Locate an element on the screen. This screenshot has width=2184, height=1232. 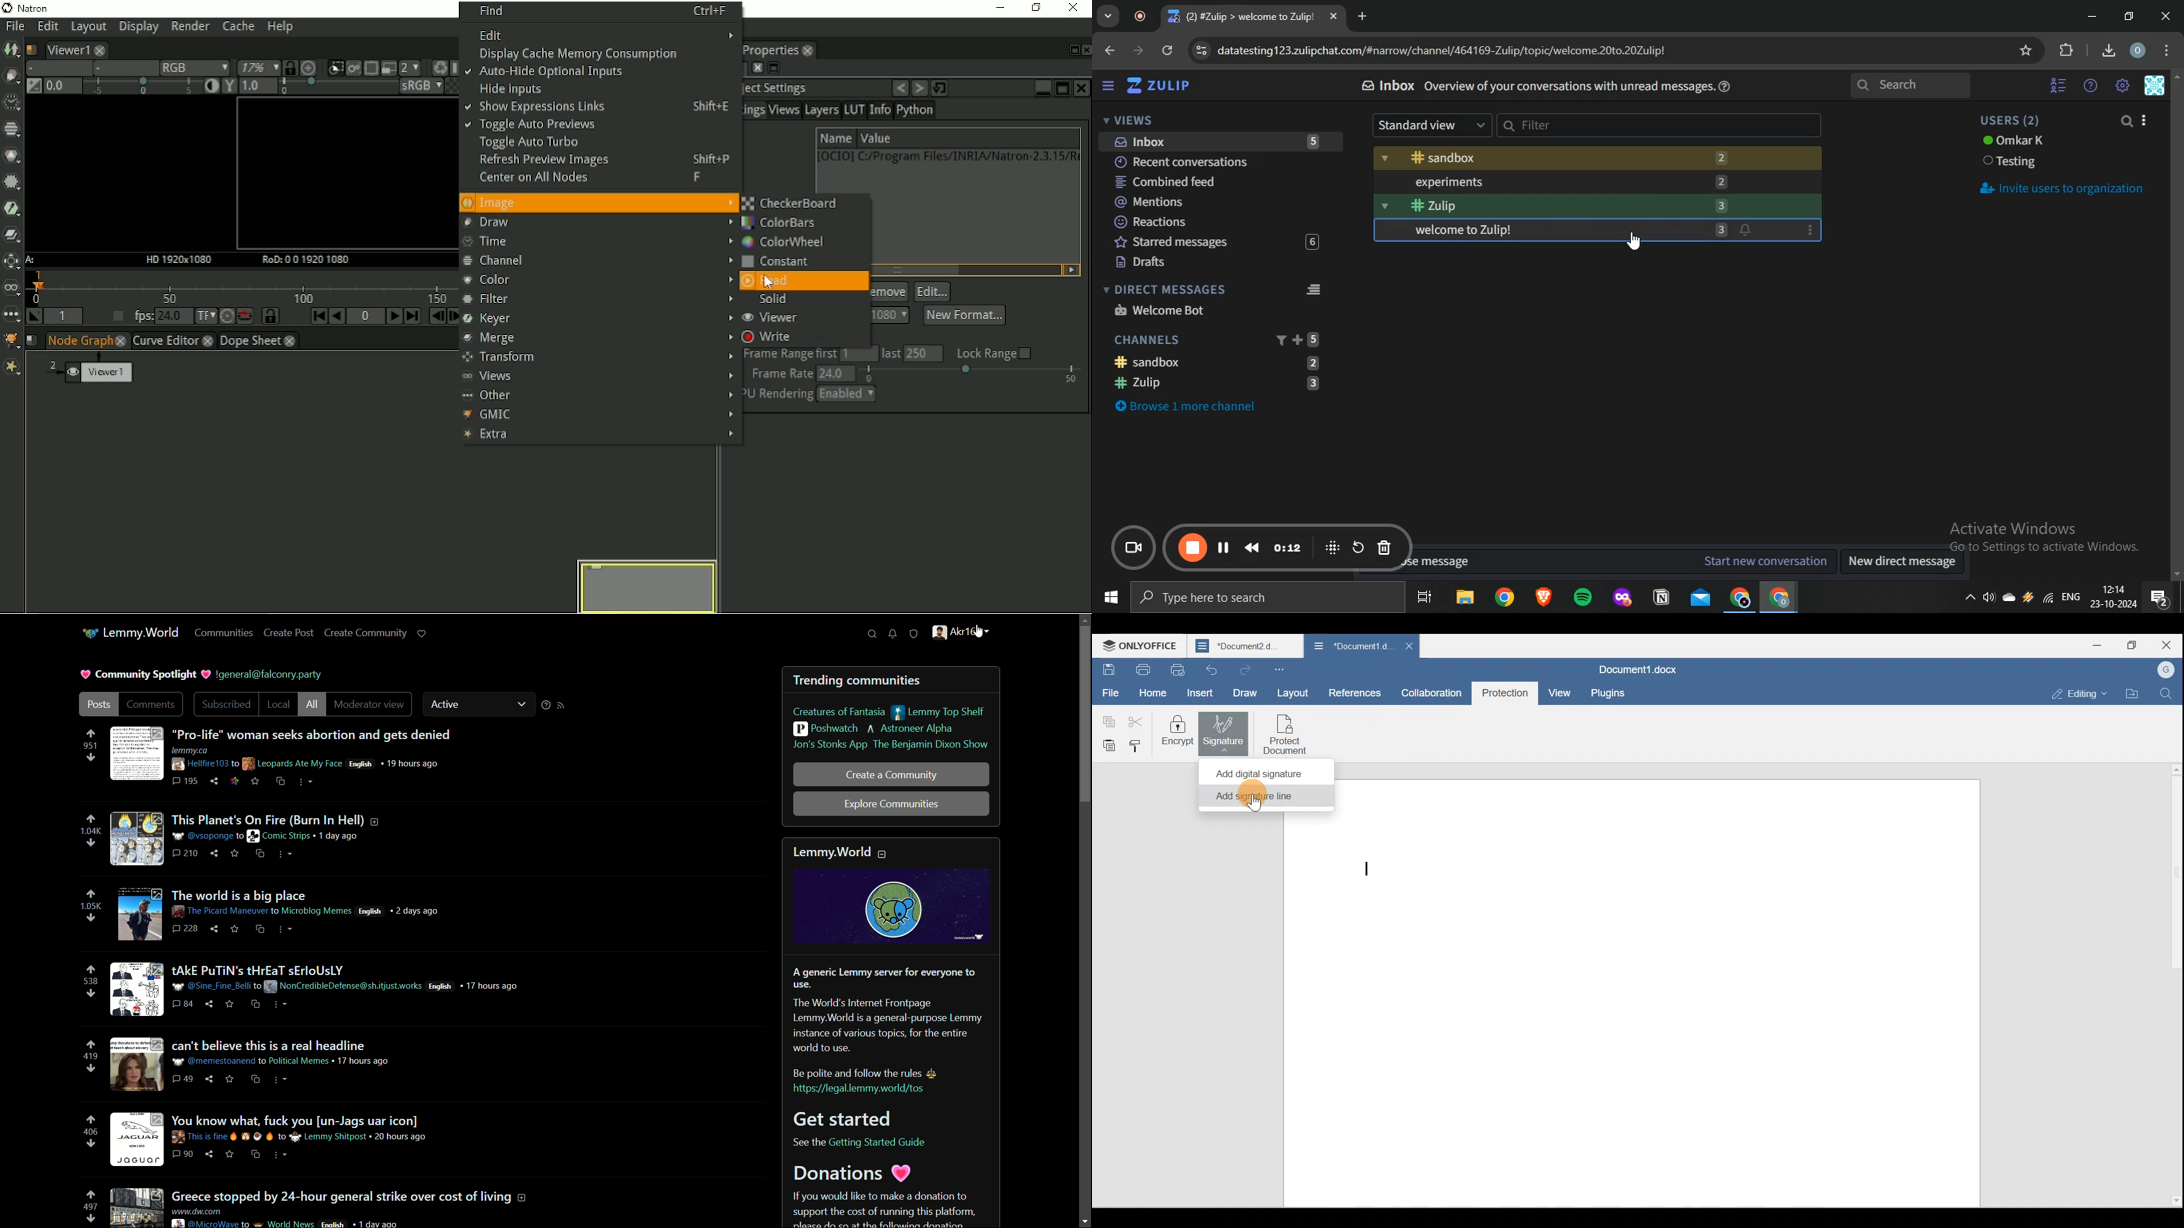
Account name is located at coordinates (2169, 669).